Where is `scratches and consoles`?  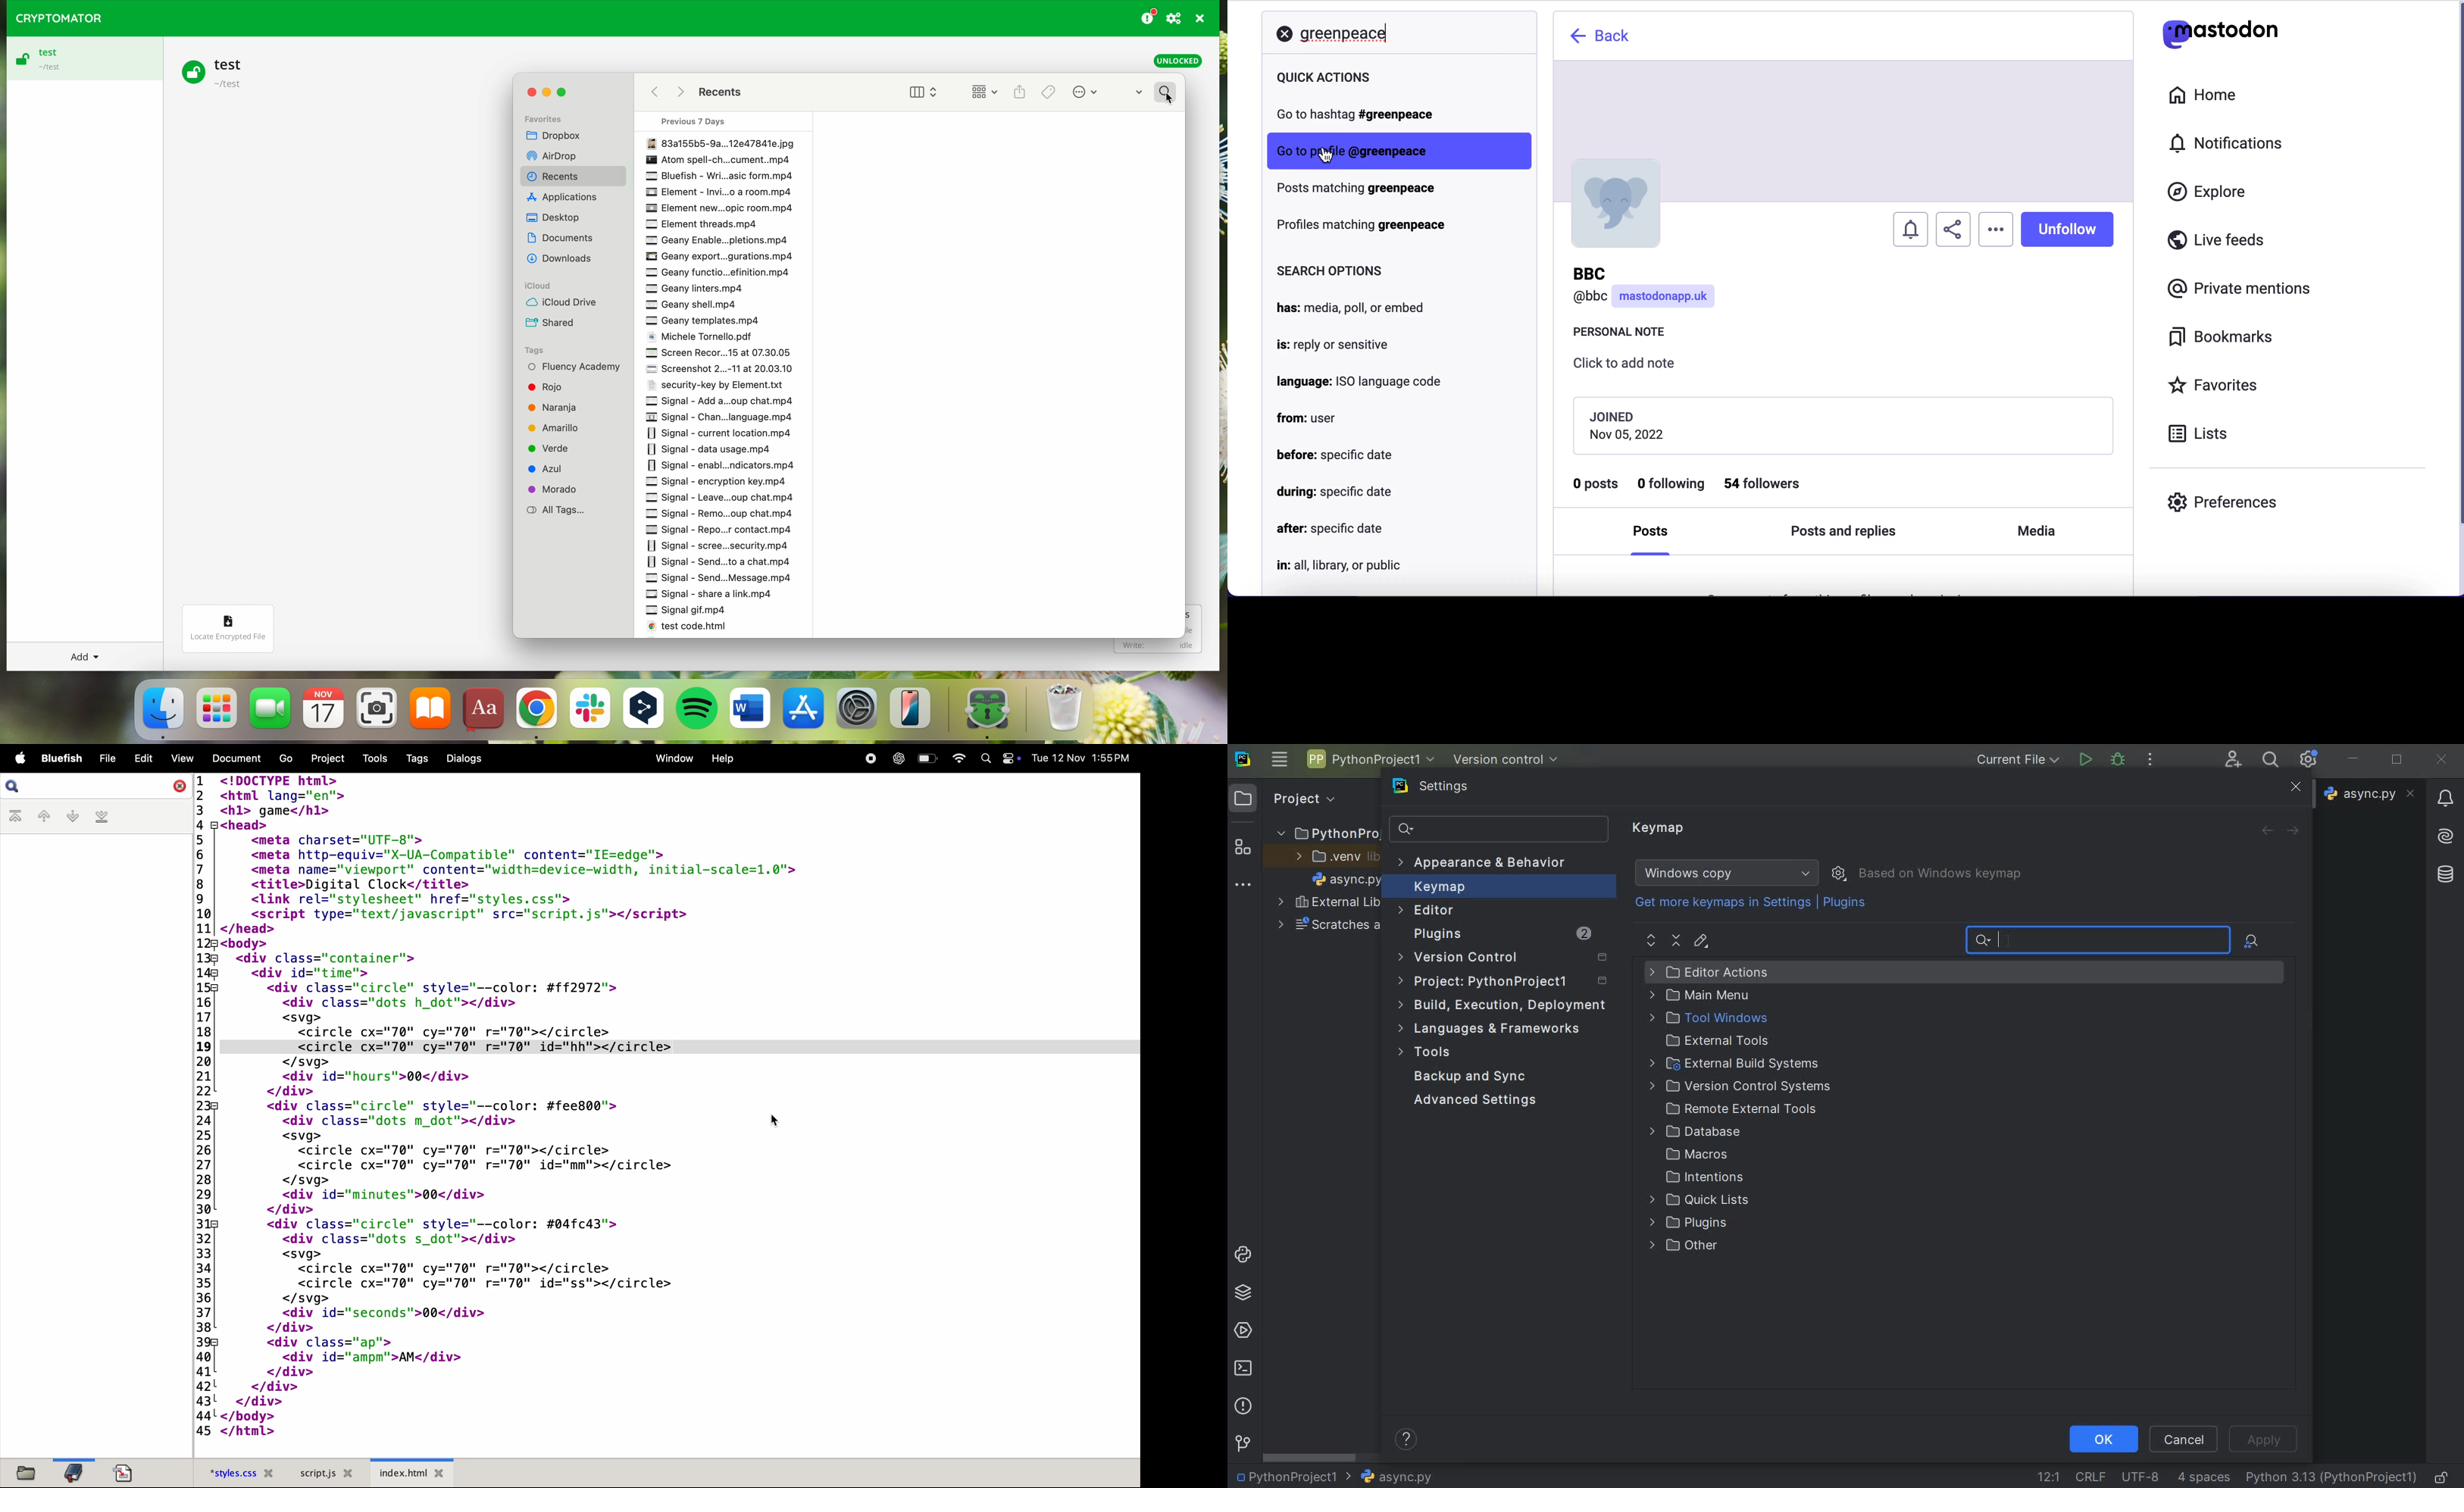
scratches and consoles is located at coordinates (1329, 927).